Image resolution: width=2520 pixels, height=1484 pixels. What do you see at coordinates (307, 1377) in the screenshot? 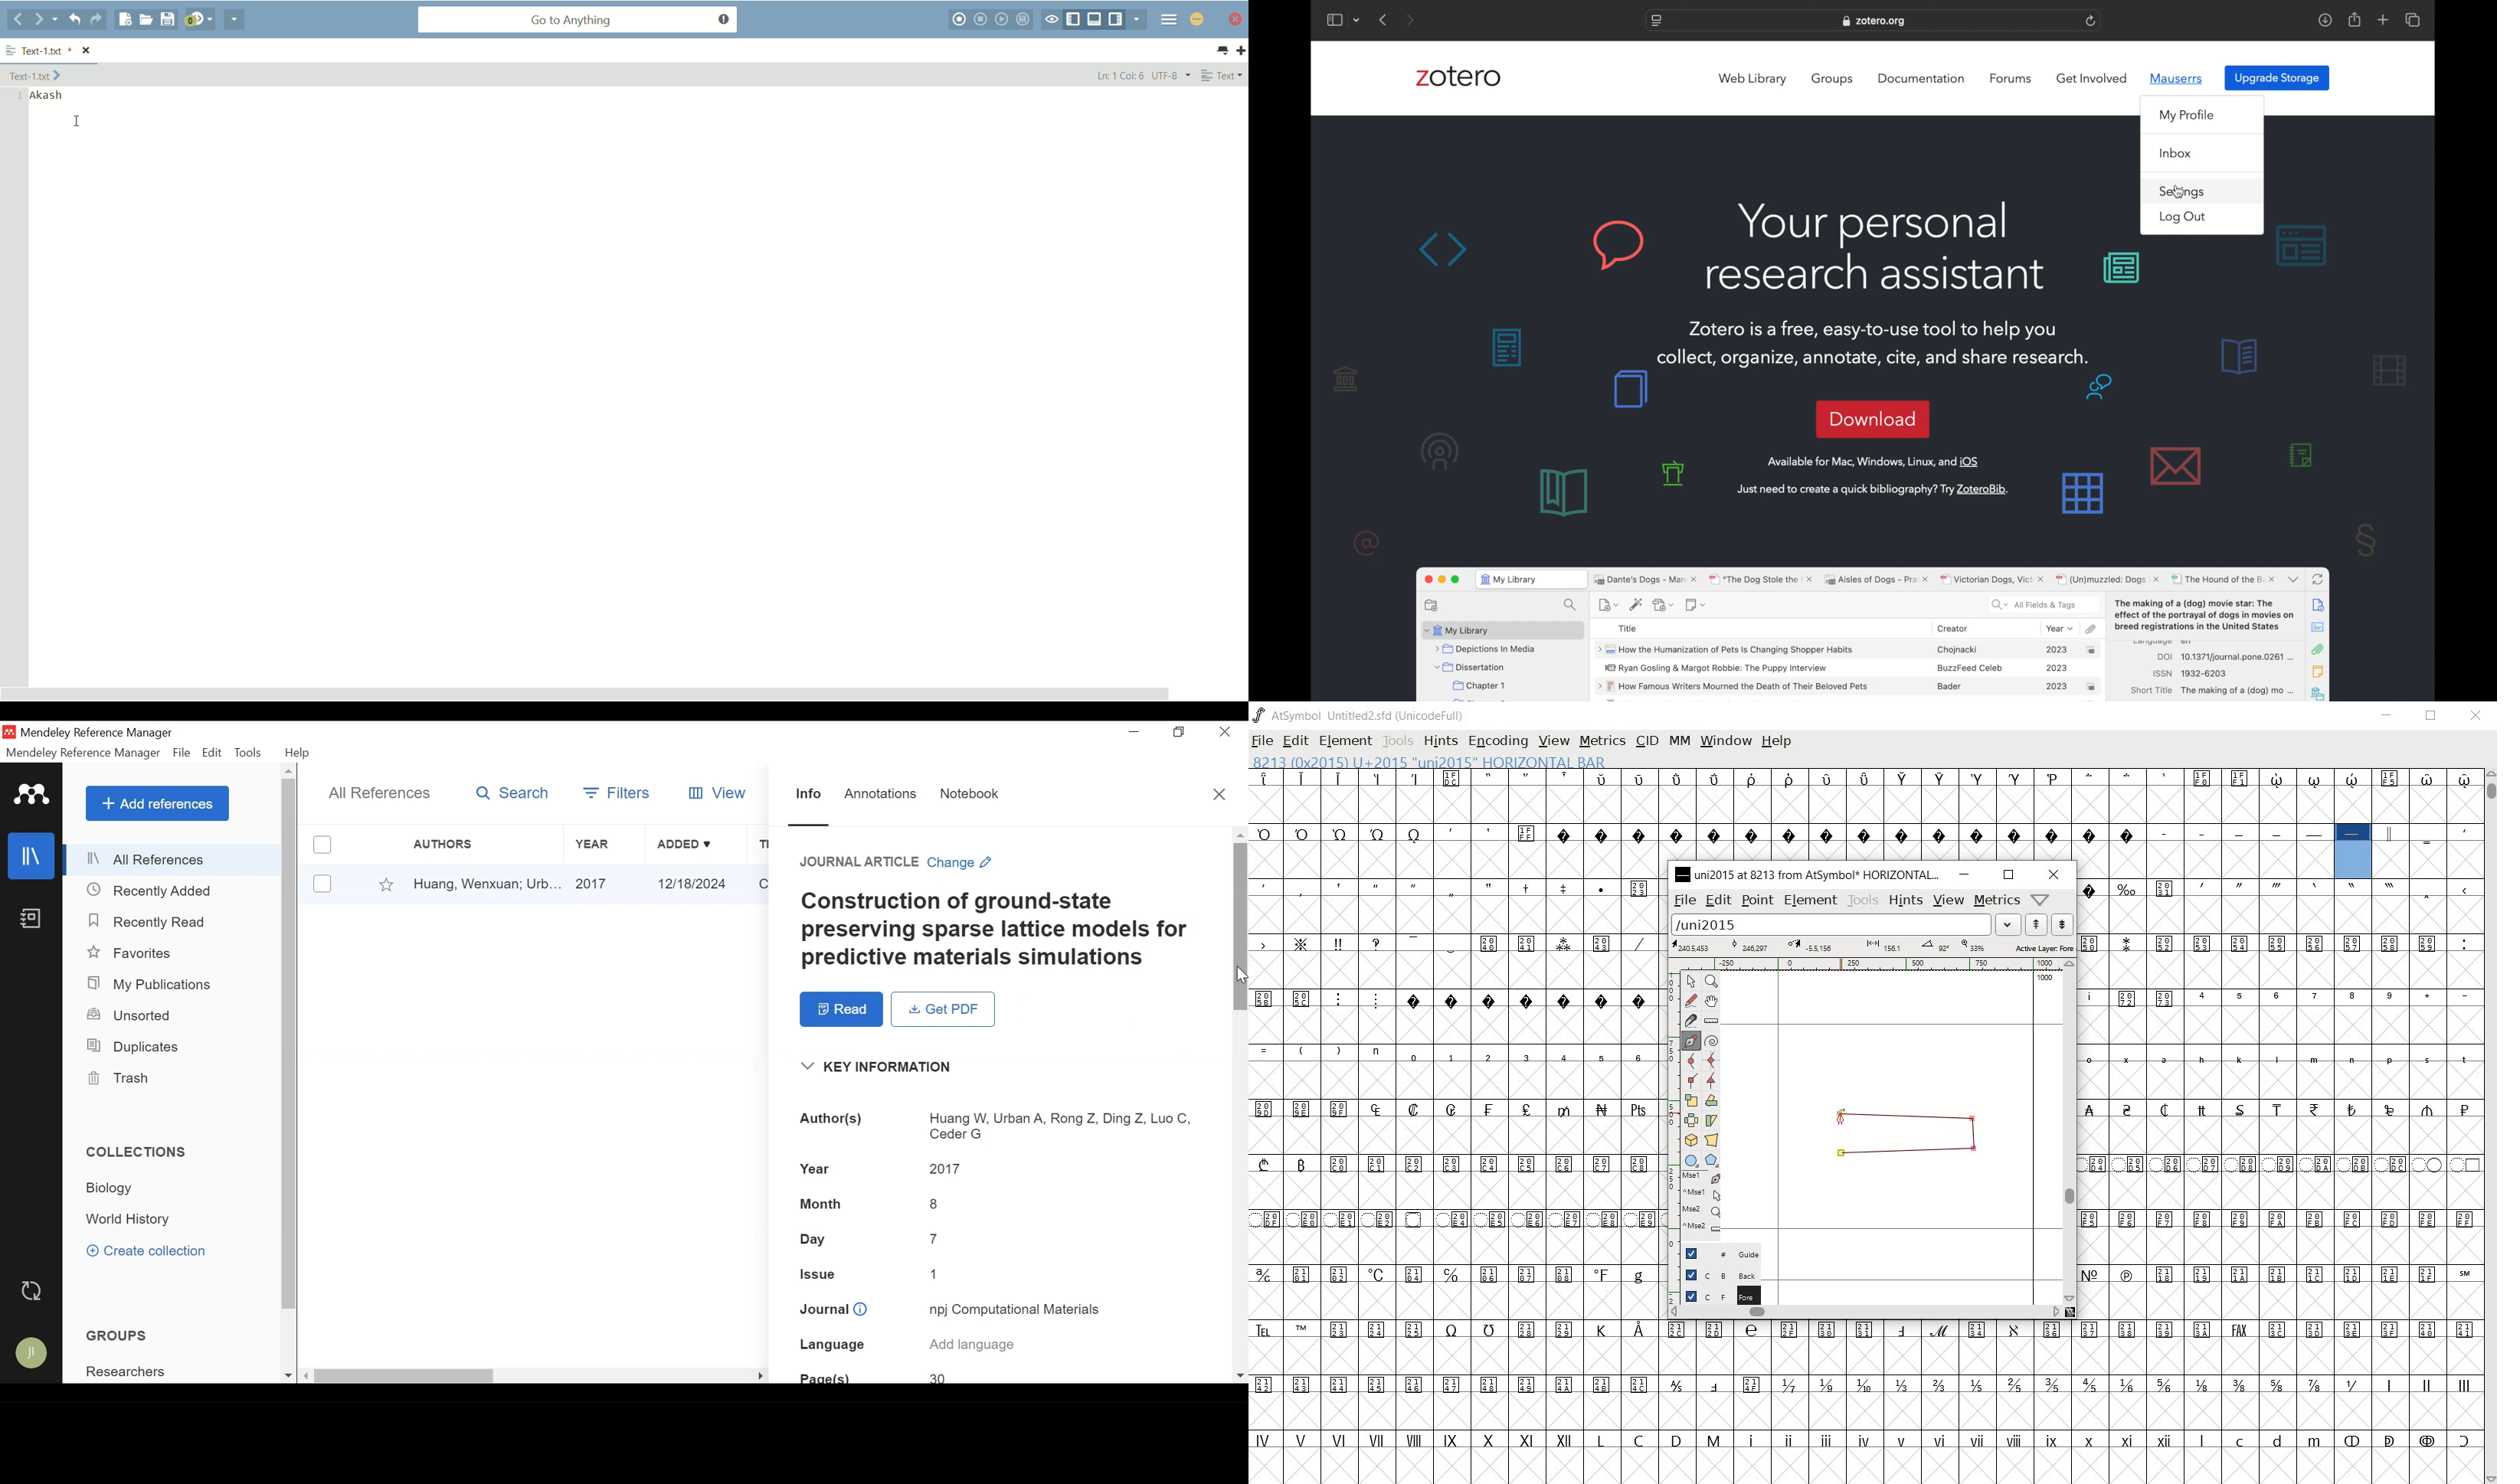
I see `Scroll Left` at bounding box center [307, 1377].